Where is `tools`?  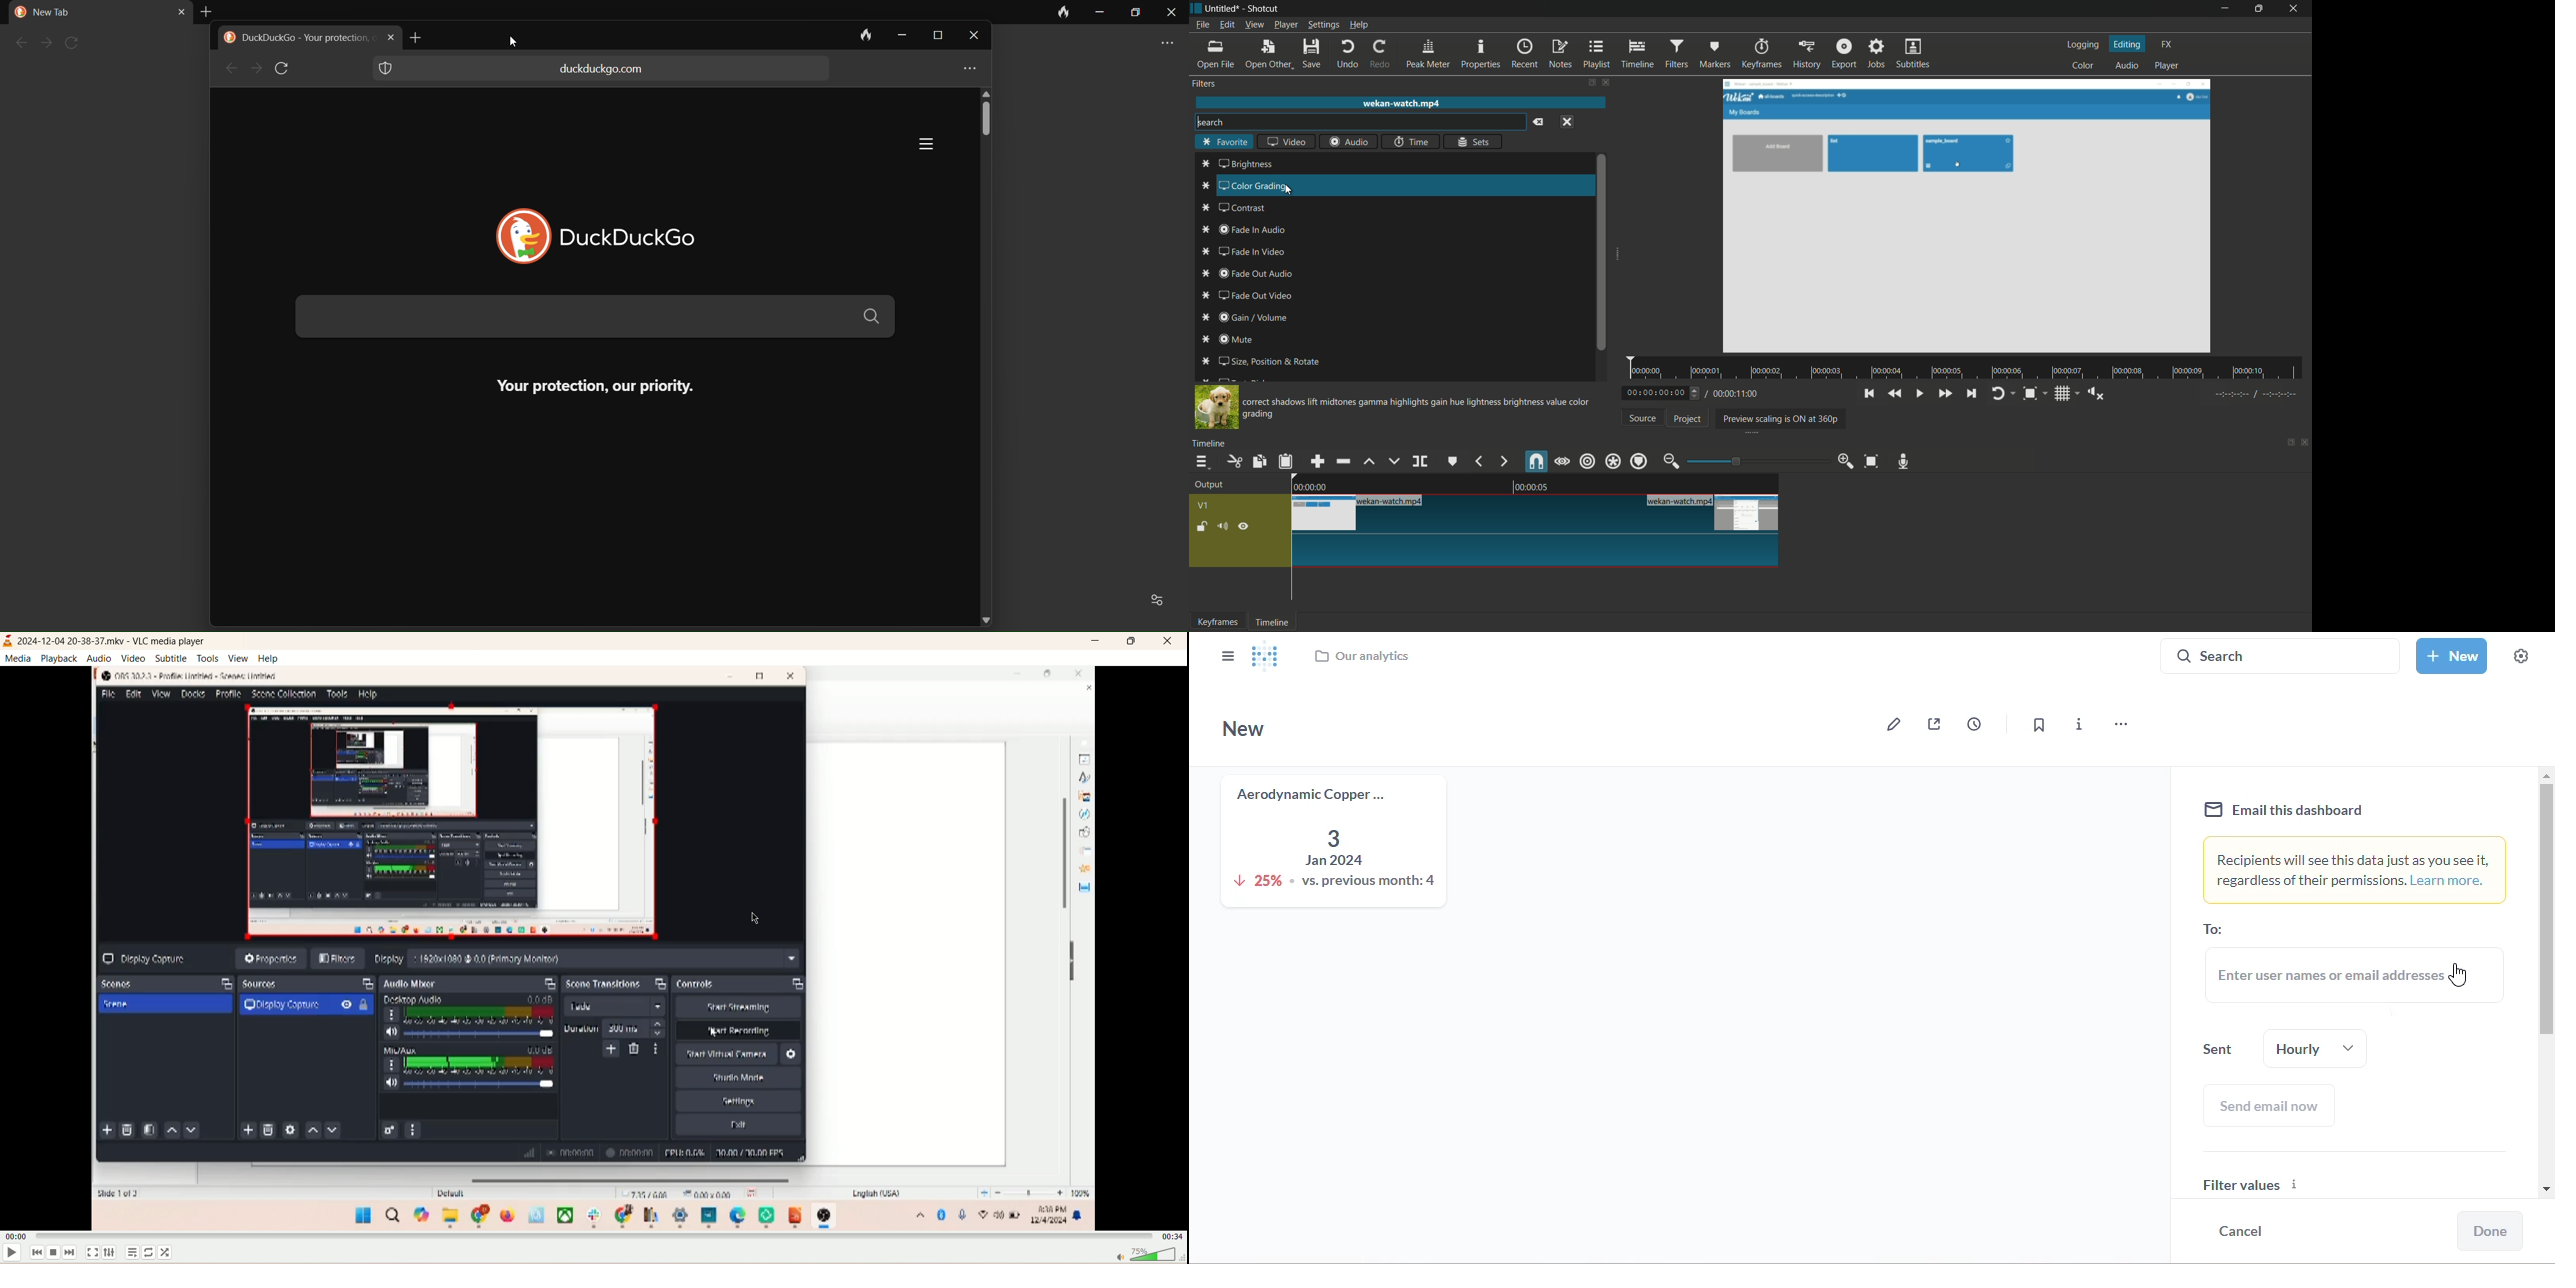
tools is located at coordinates (209, 658).